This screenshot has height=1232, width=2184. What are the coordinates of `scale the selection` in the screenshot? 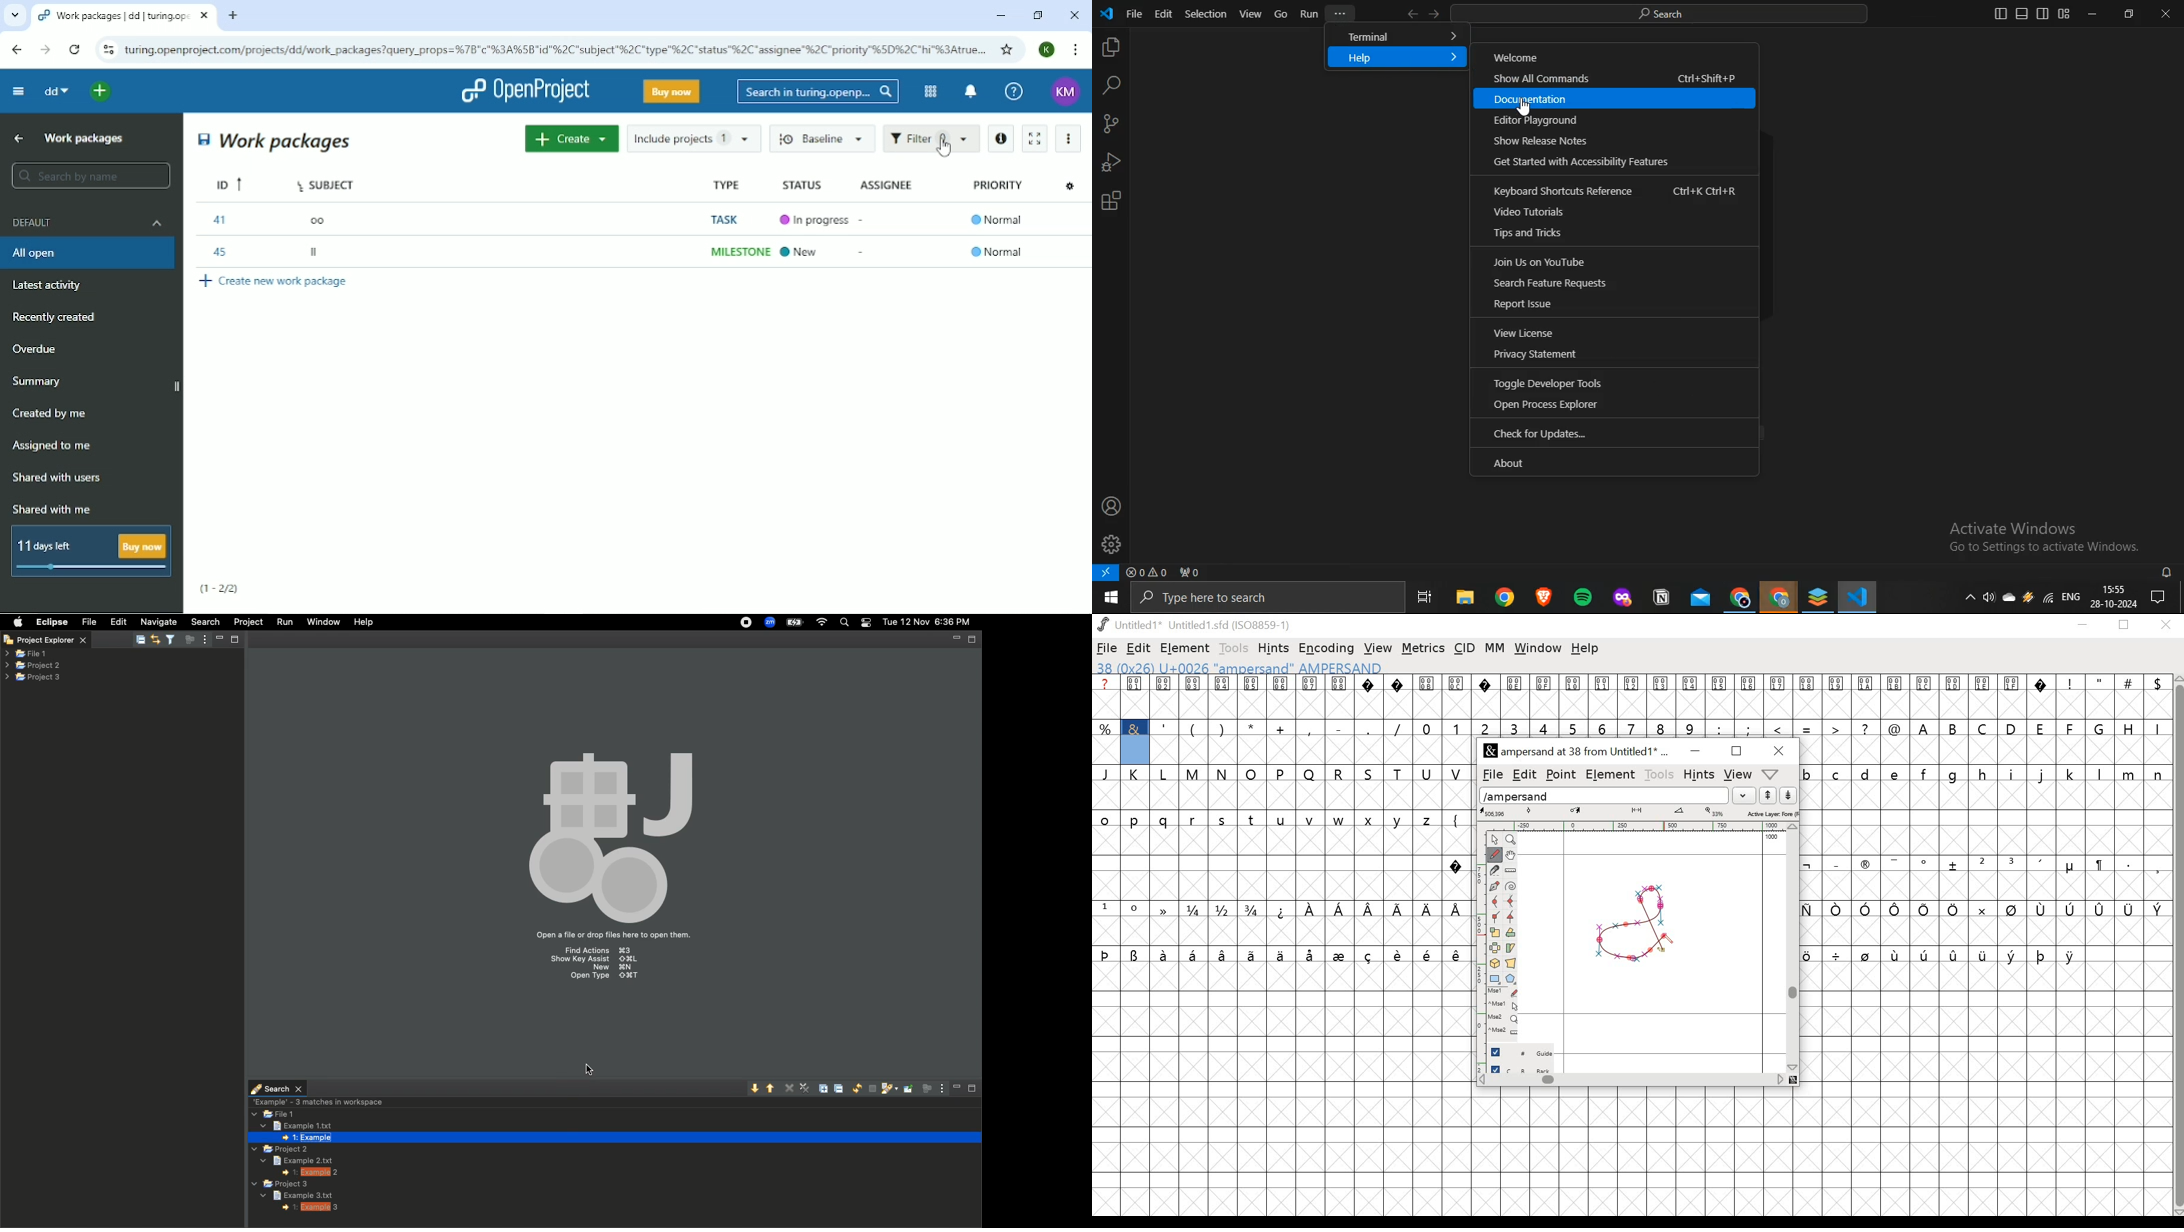 It's located at (1495, 933).